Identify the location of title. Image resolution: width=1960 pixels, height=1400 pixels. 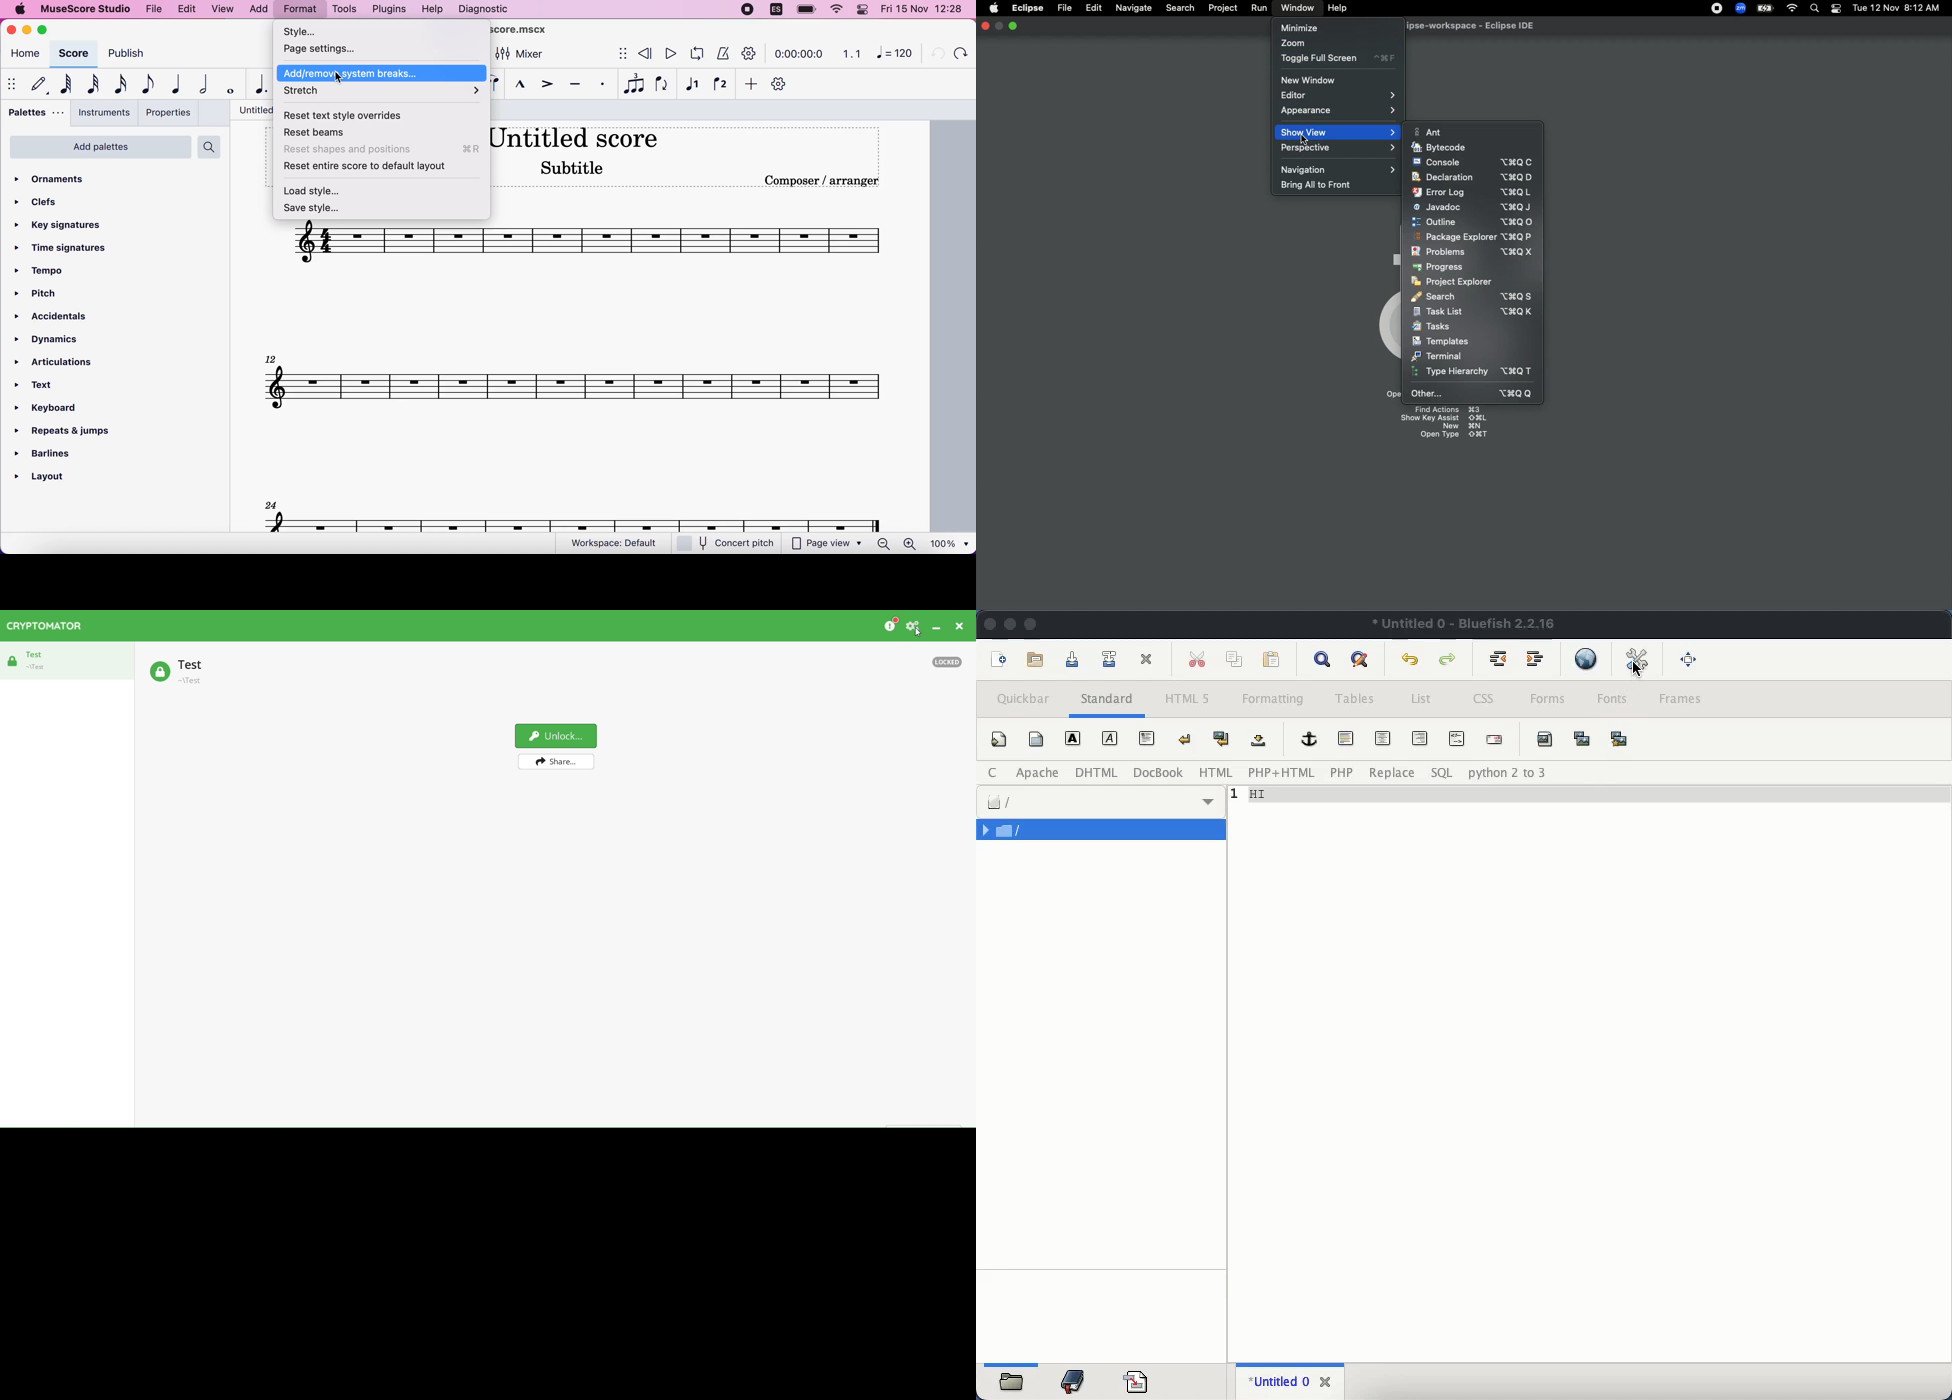
(574, 136).